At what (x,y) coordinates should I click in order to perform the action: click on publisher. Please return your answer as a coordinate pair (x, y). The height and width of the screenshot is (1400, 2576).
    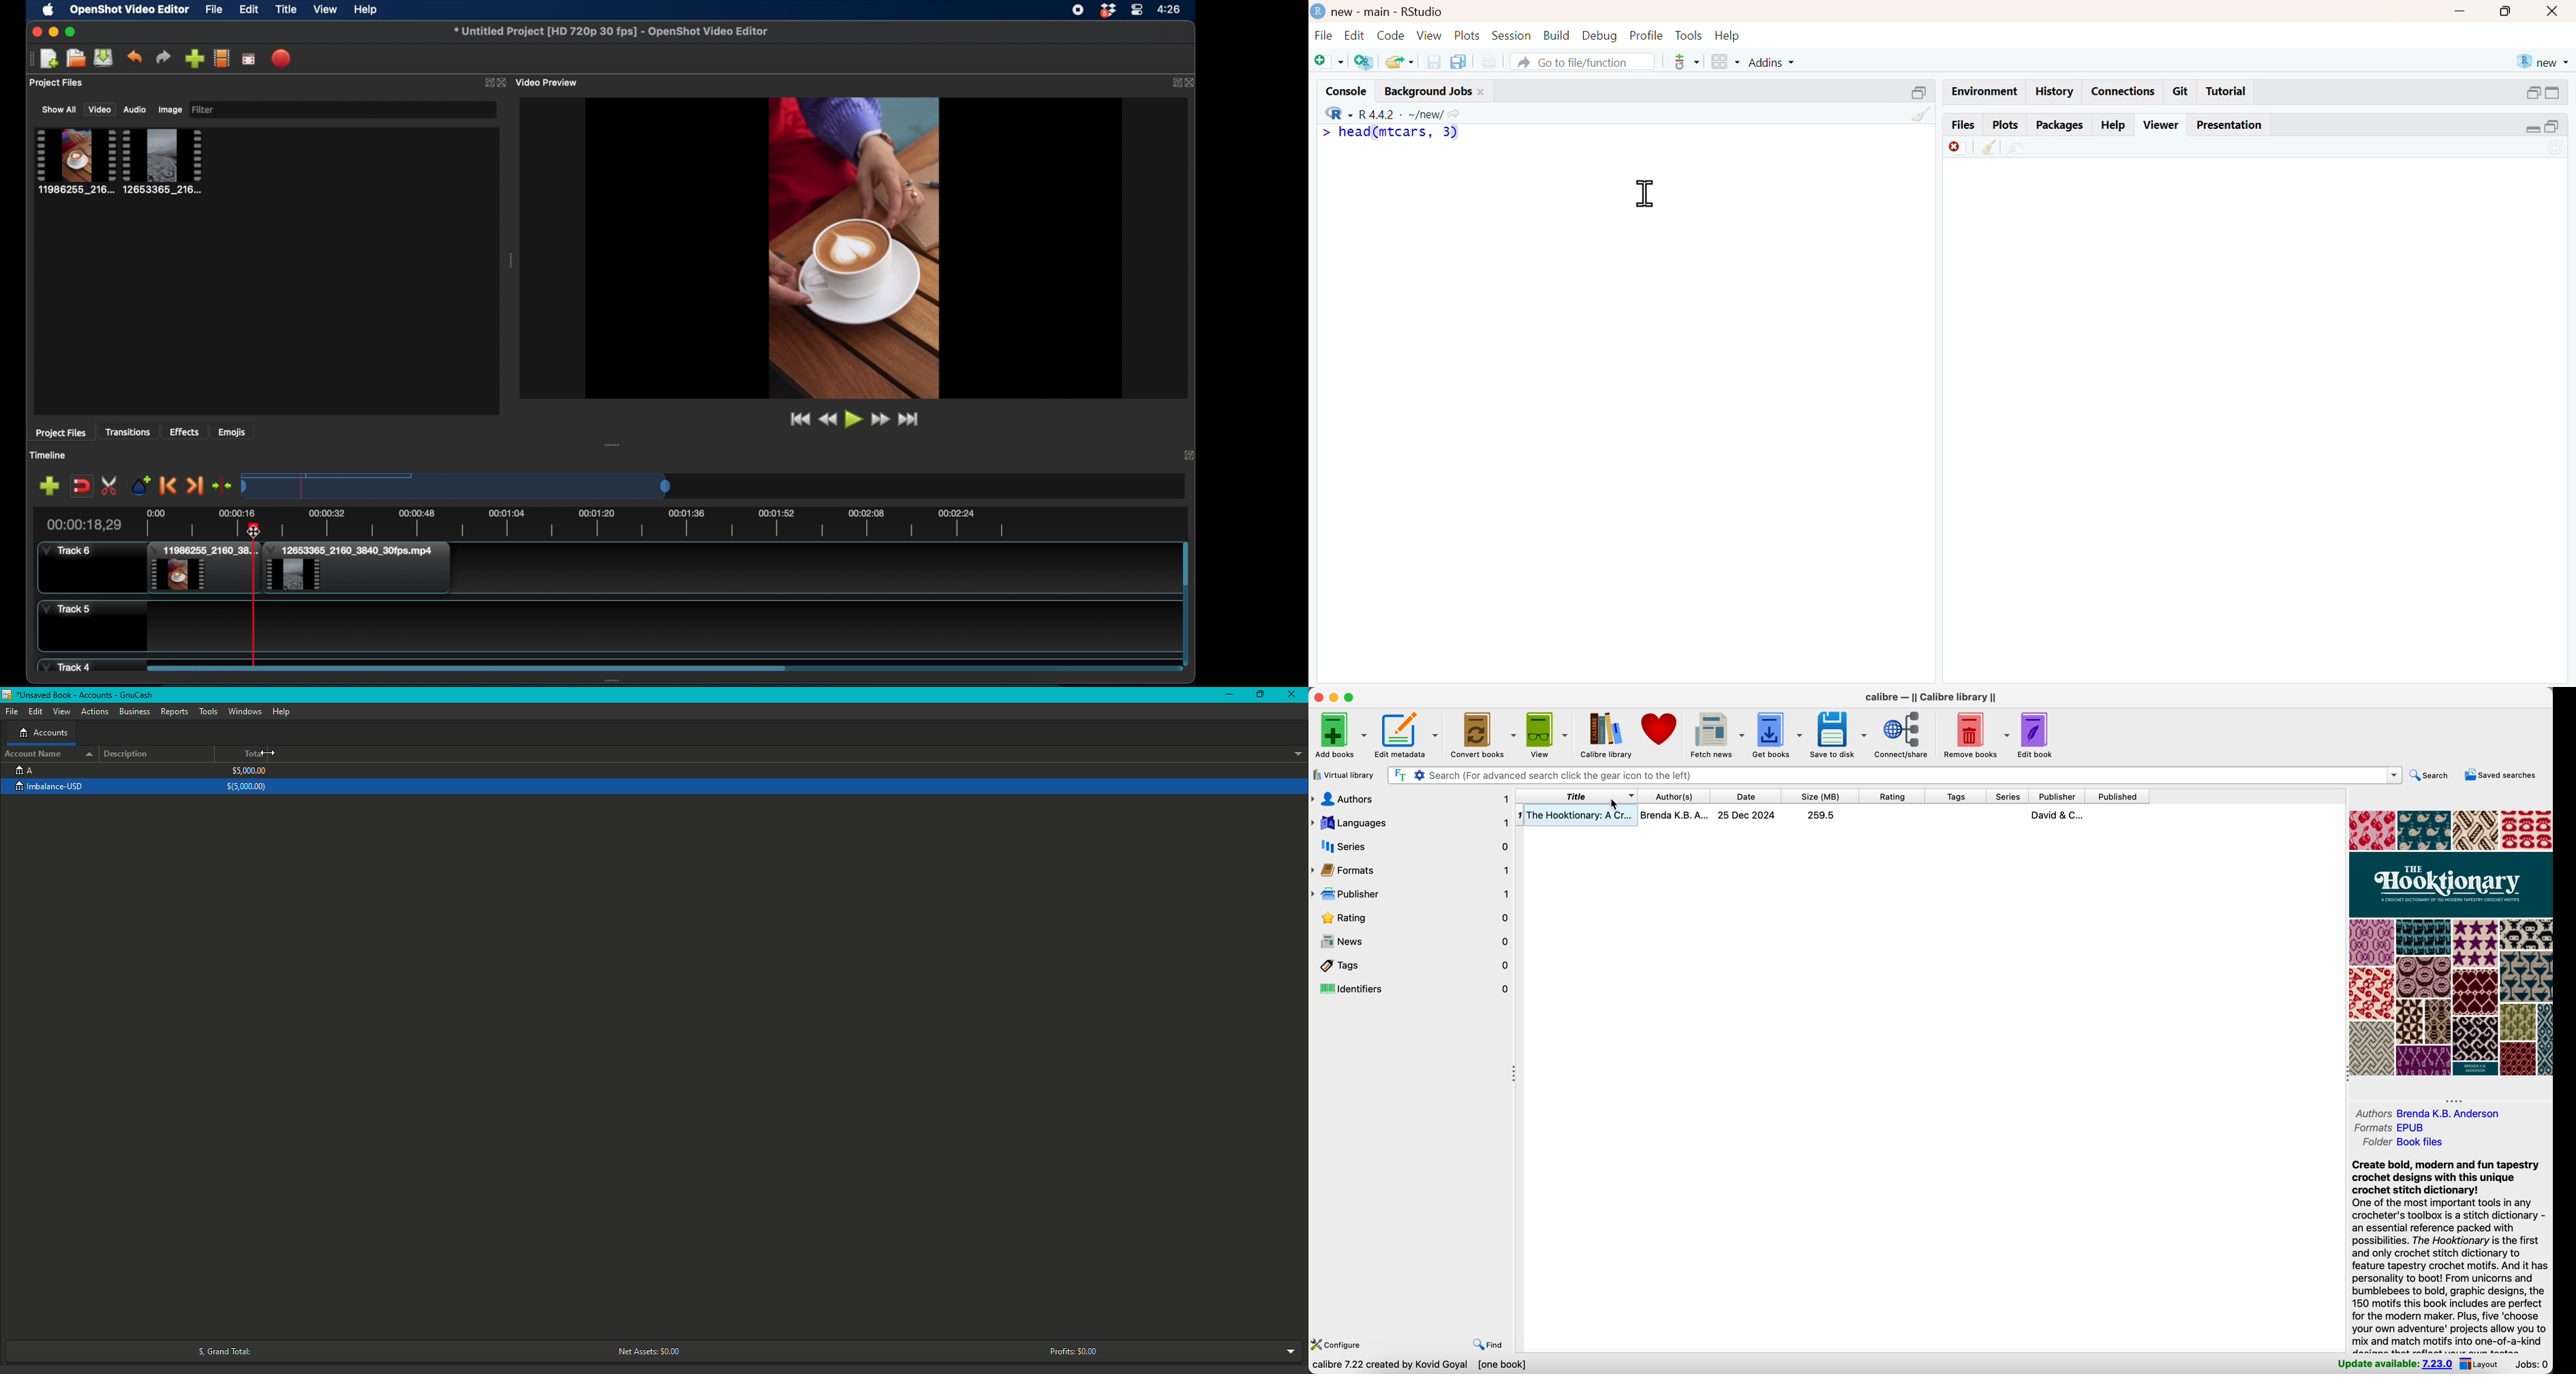
    Looking at the image, I should click on (2058, 796).